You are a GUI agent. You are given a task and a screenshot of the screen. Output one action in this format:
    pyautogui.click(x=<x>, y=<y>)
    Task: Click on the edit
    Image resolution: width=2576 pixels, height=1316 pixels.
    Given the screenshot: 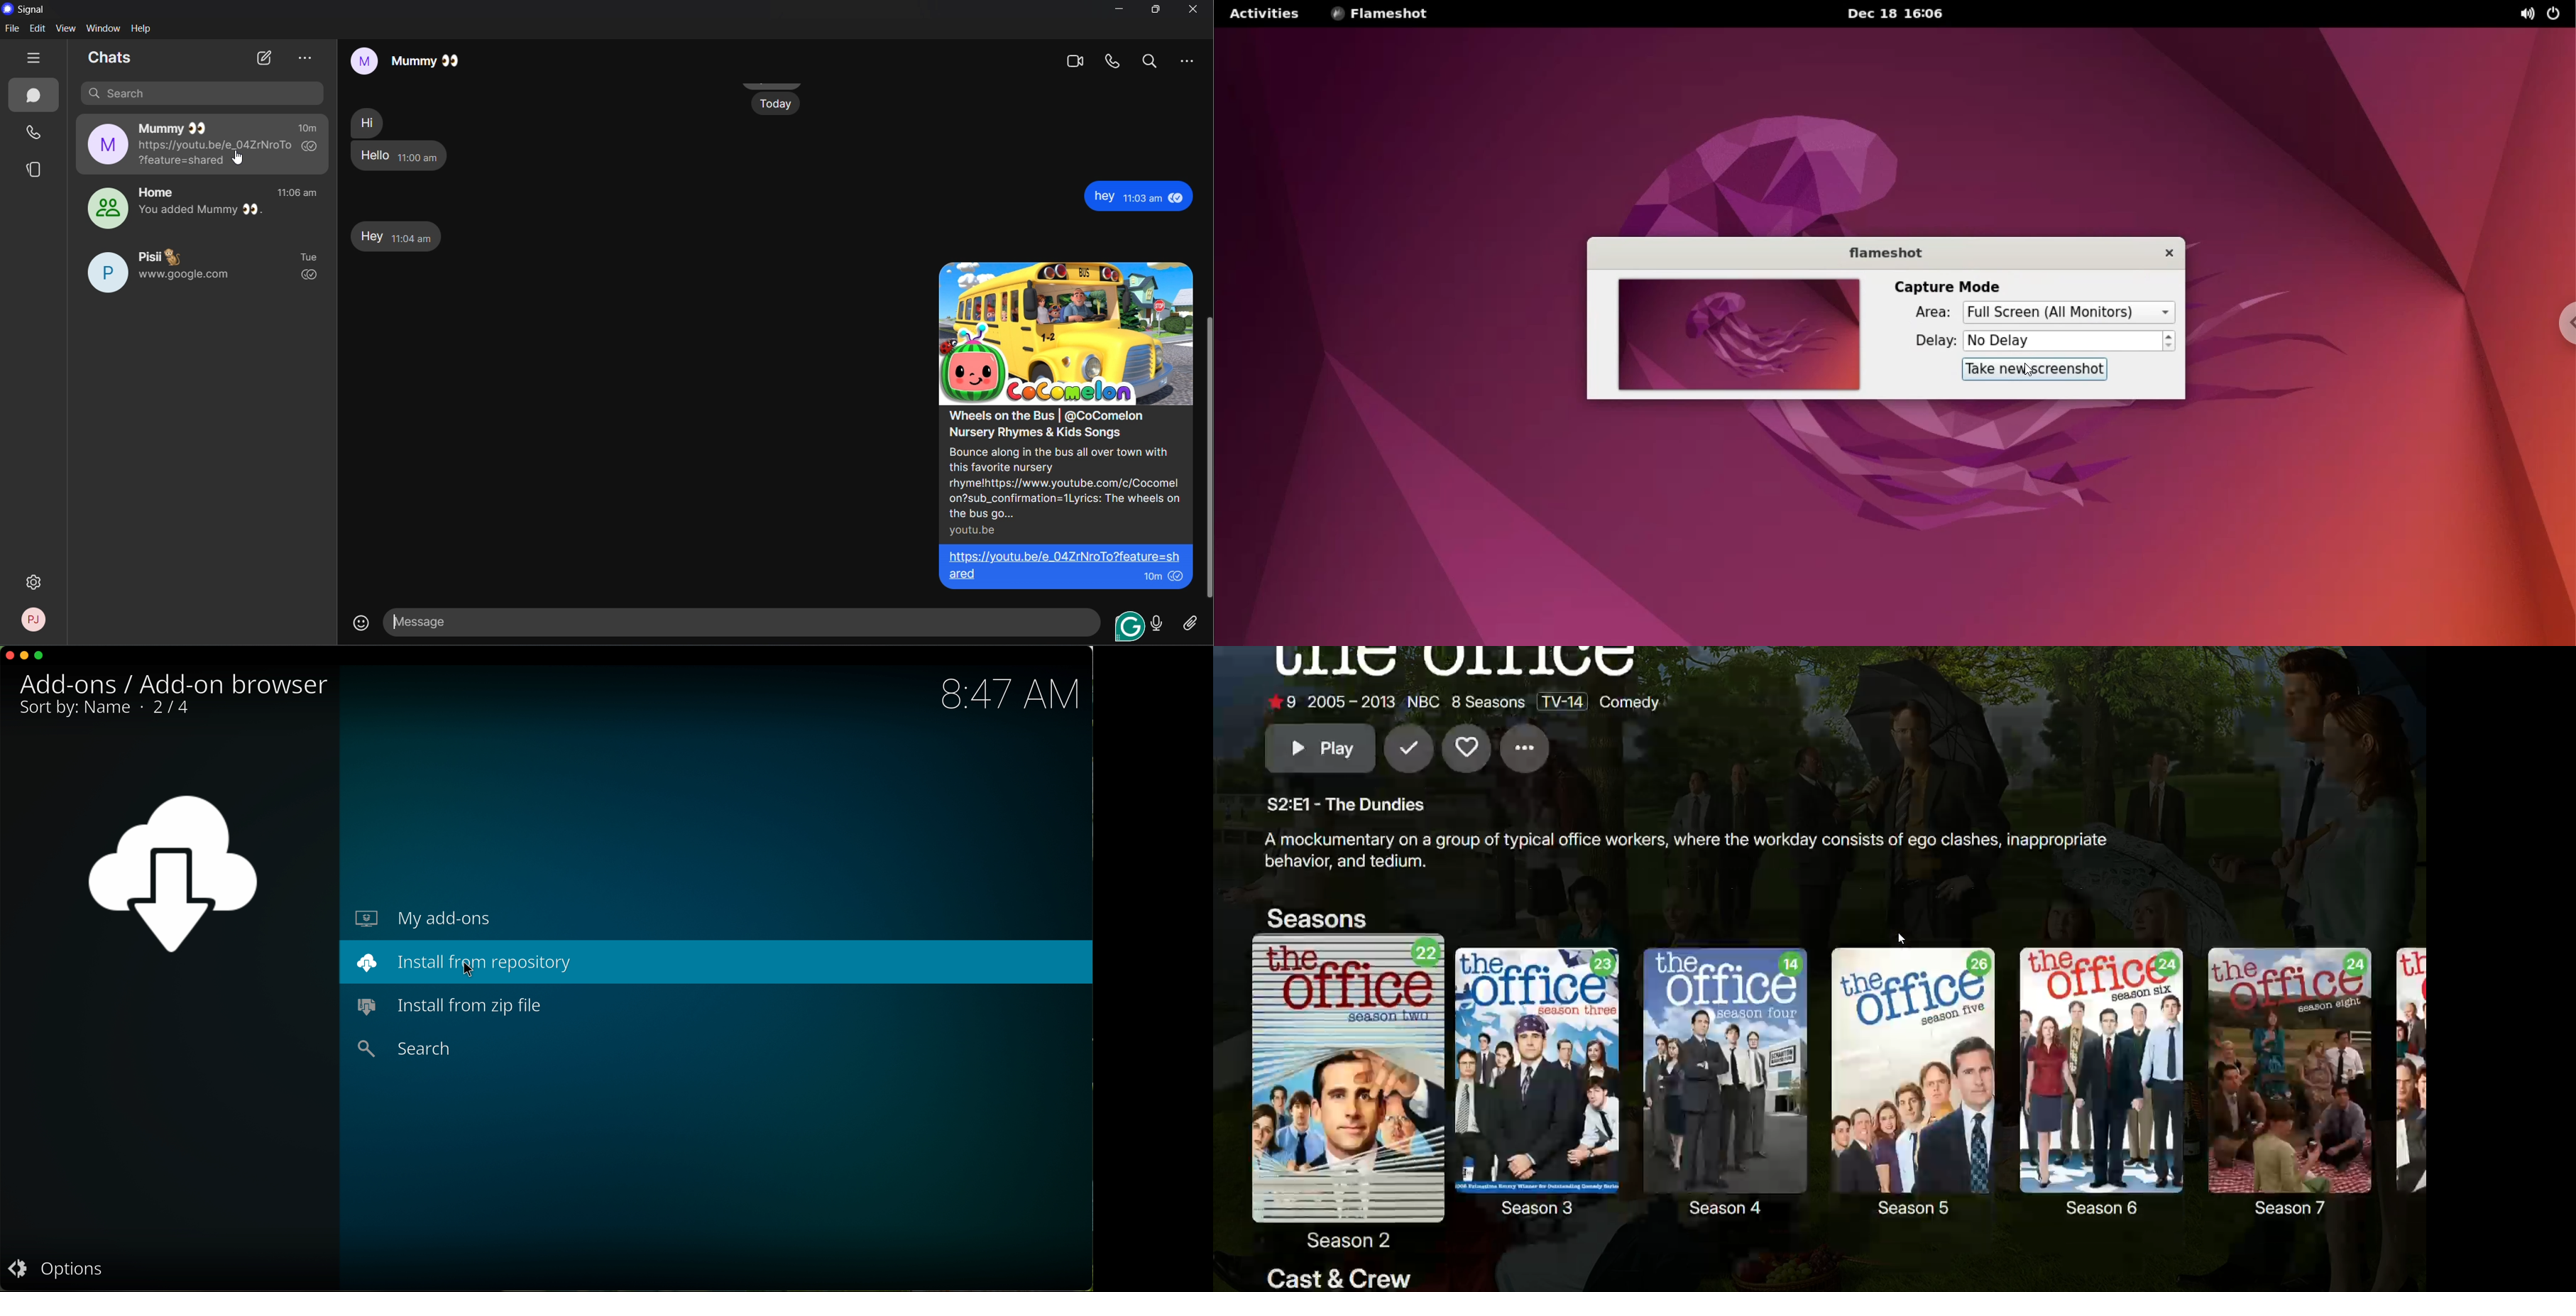 What is the action you would take?
    pyautogui.click(x=37, y=30)
    